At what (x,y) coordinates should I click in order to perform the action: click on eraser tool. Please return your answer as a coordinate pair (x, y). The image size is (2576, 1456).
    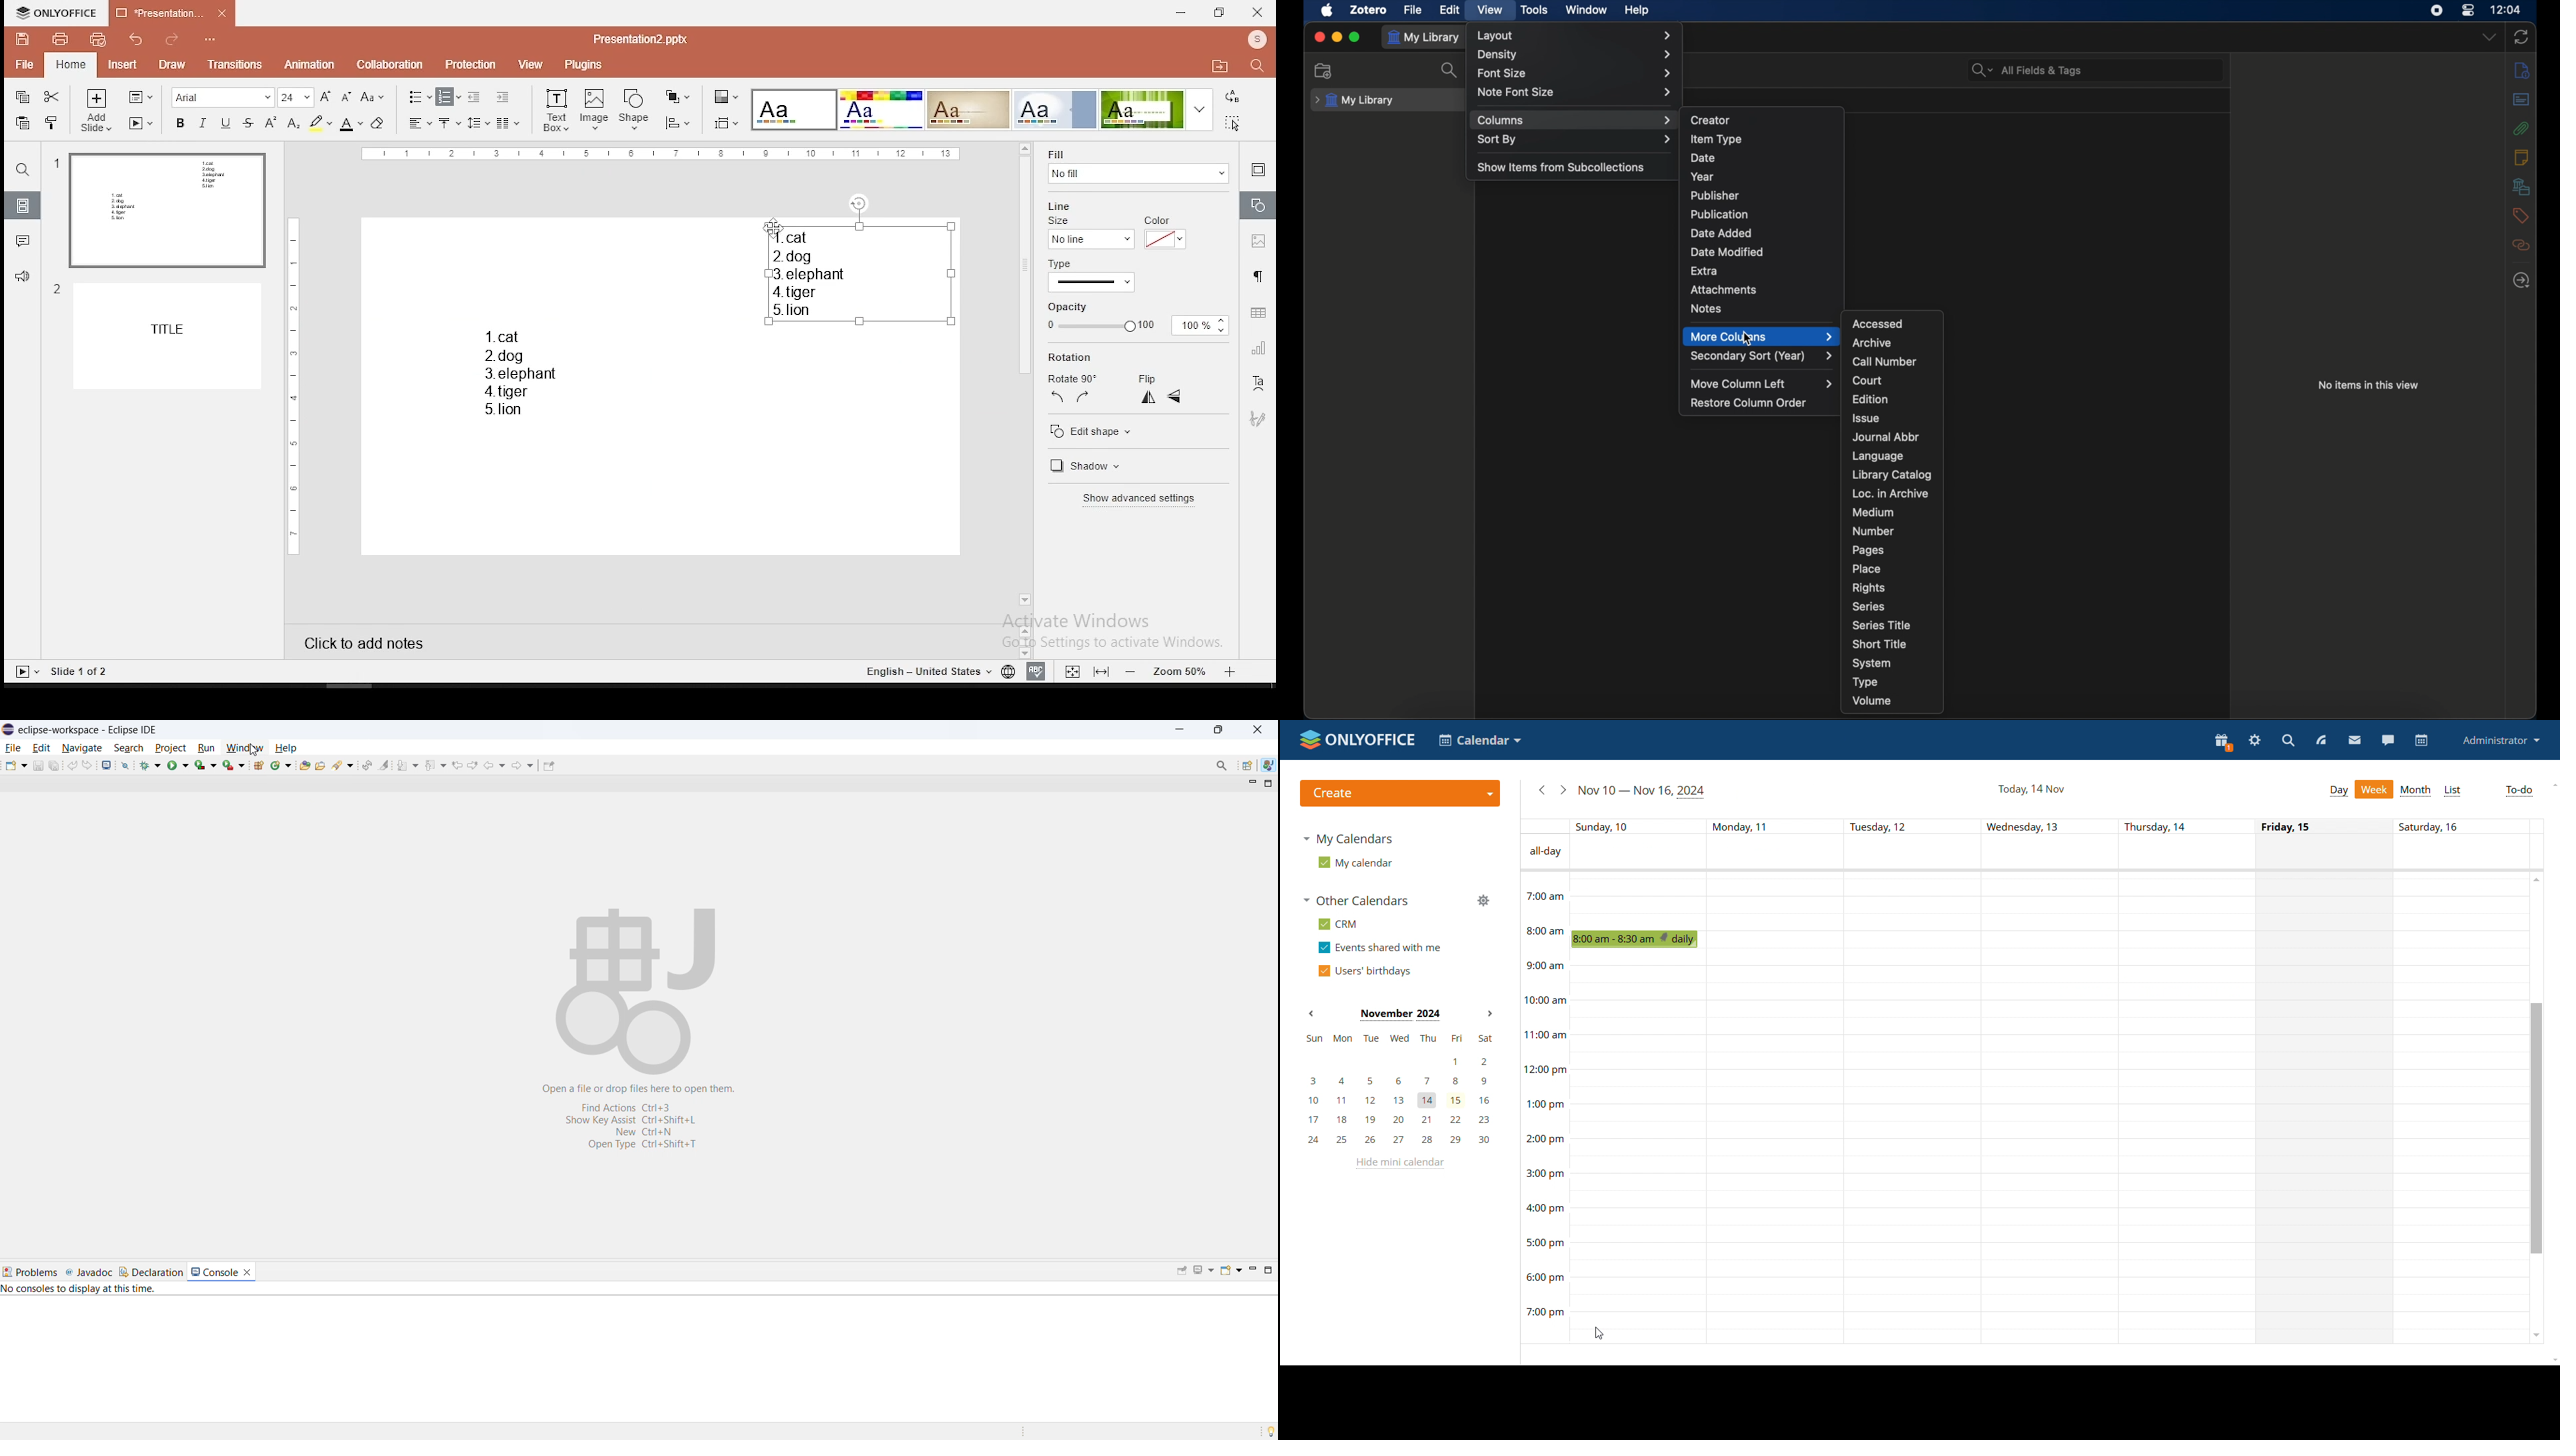
    Looking at the image, I should click on (380, 123).